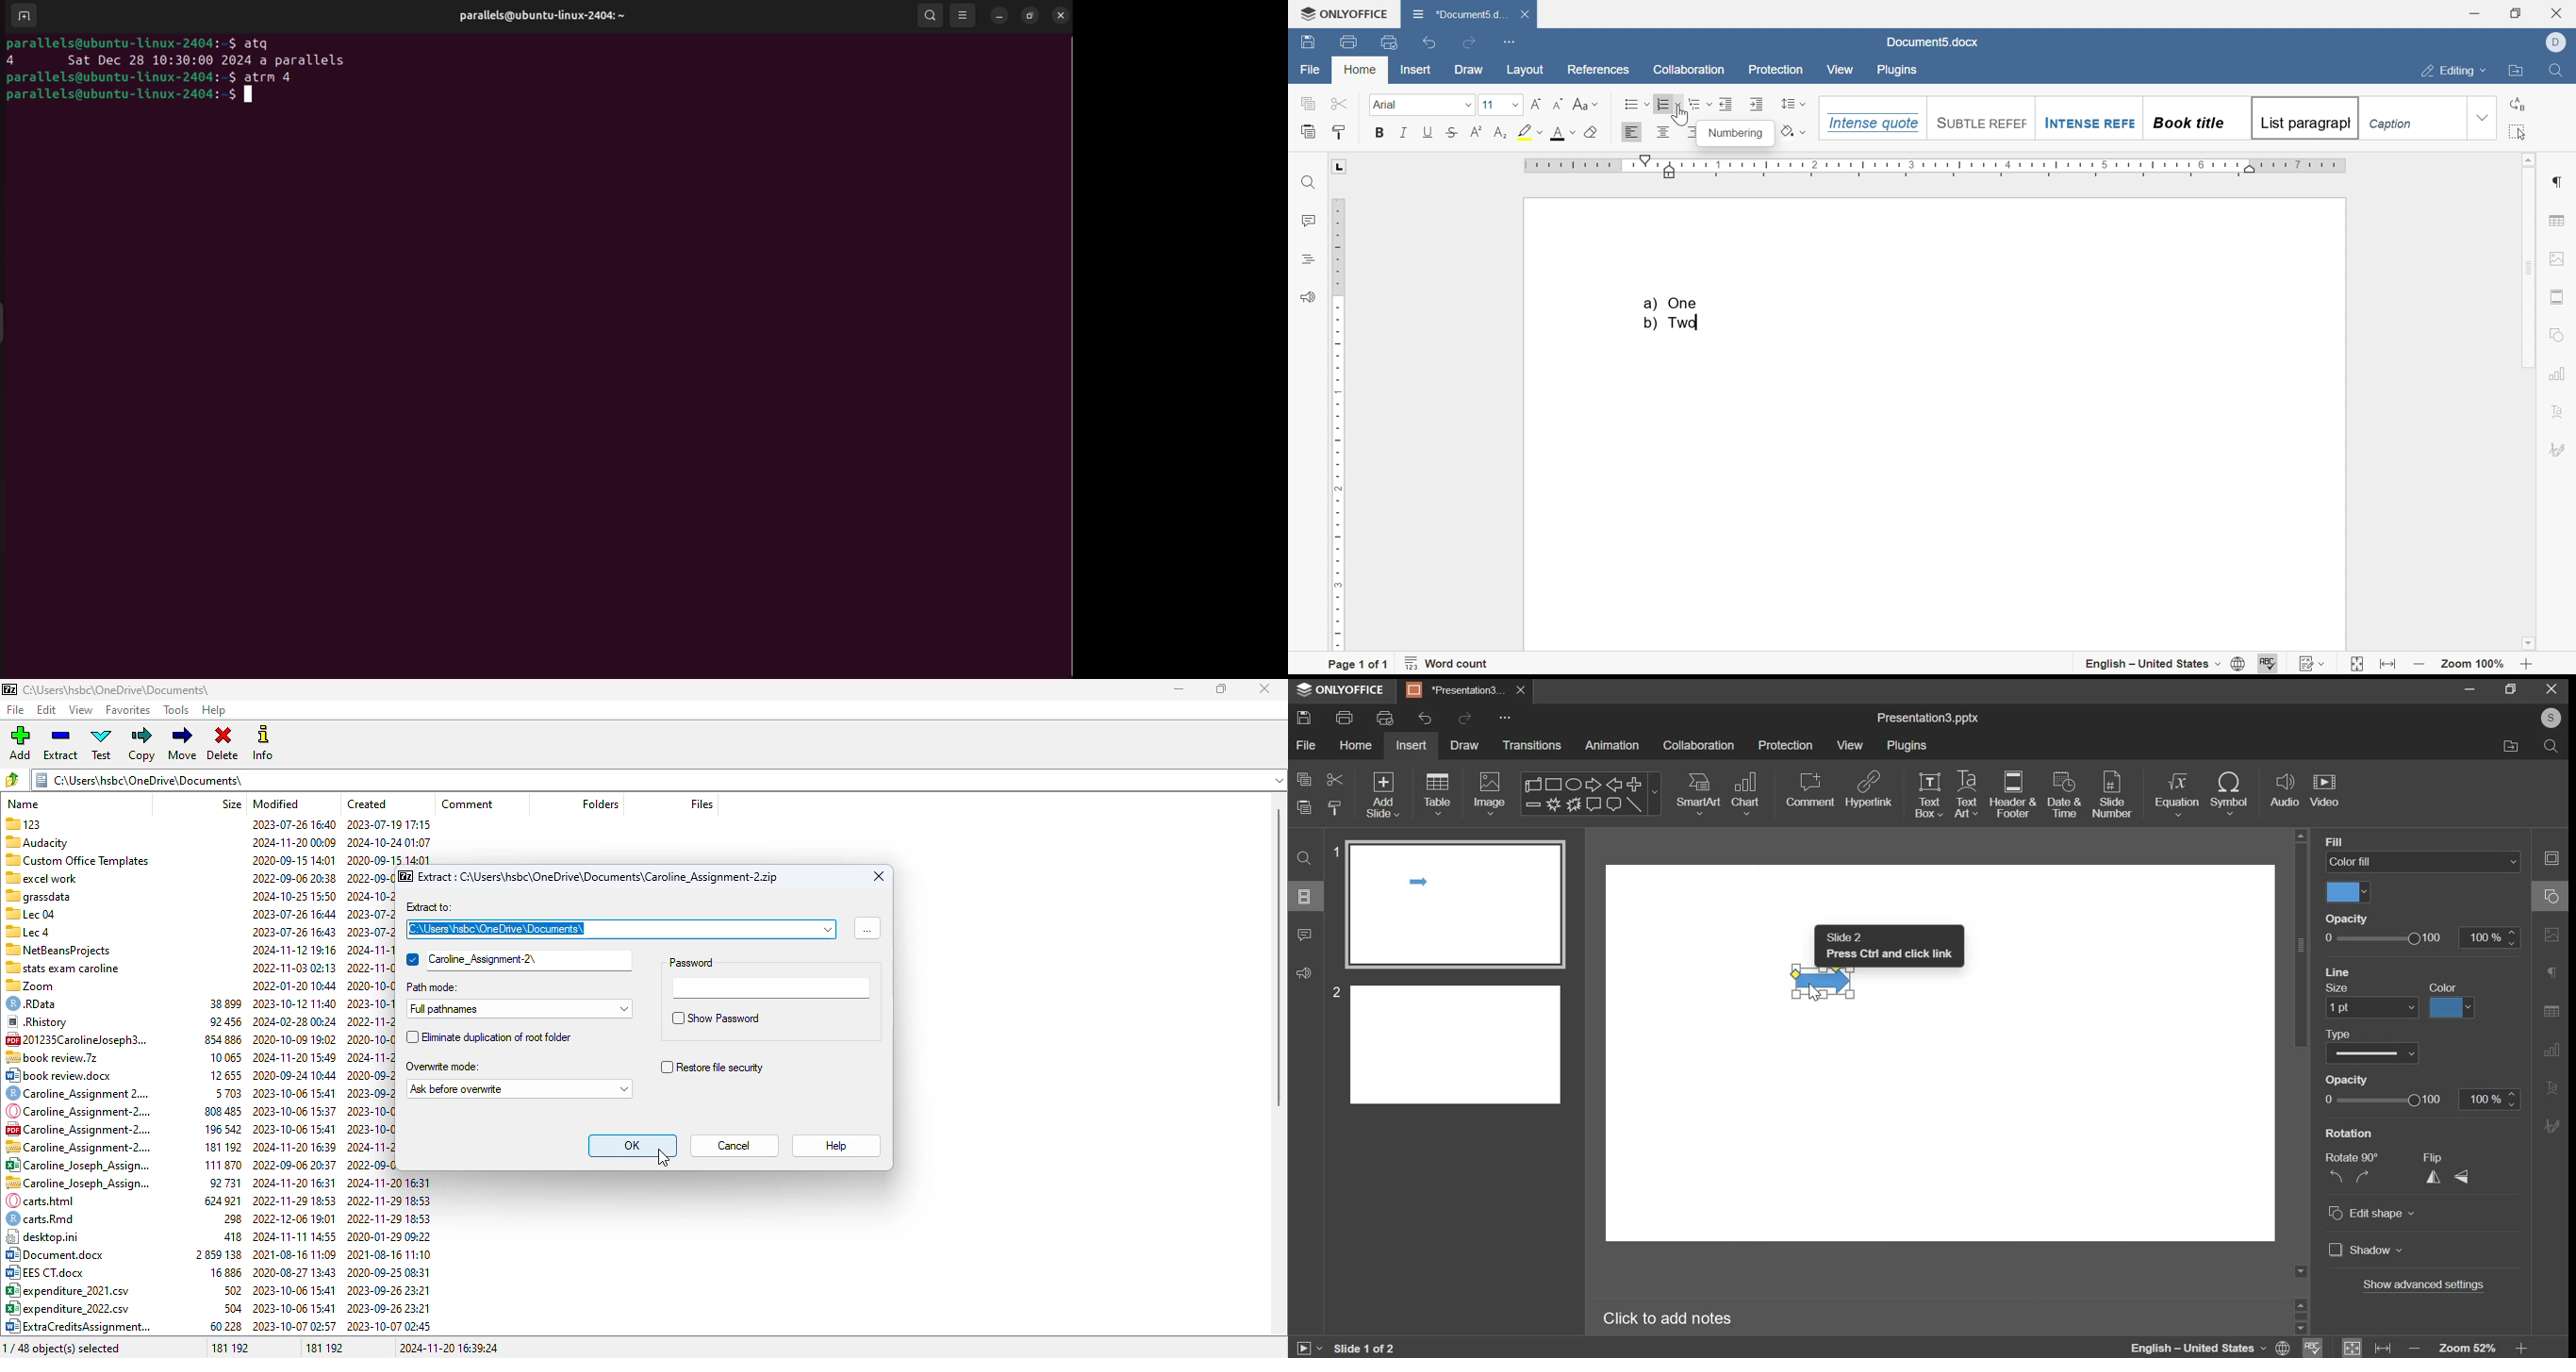  I want to click on Align Left, so click(1632, 132).